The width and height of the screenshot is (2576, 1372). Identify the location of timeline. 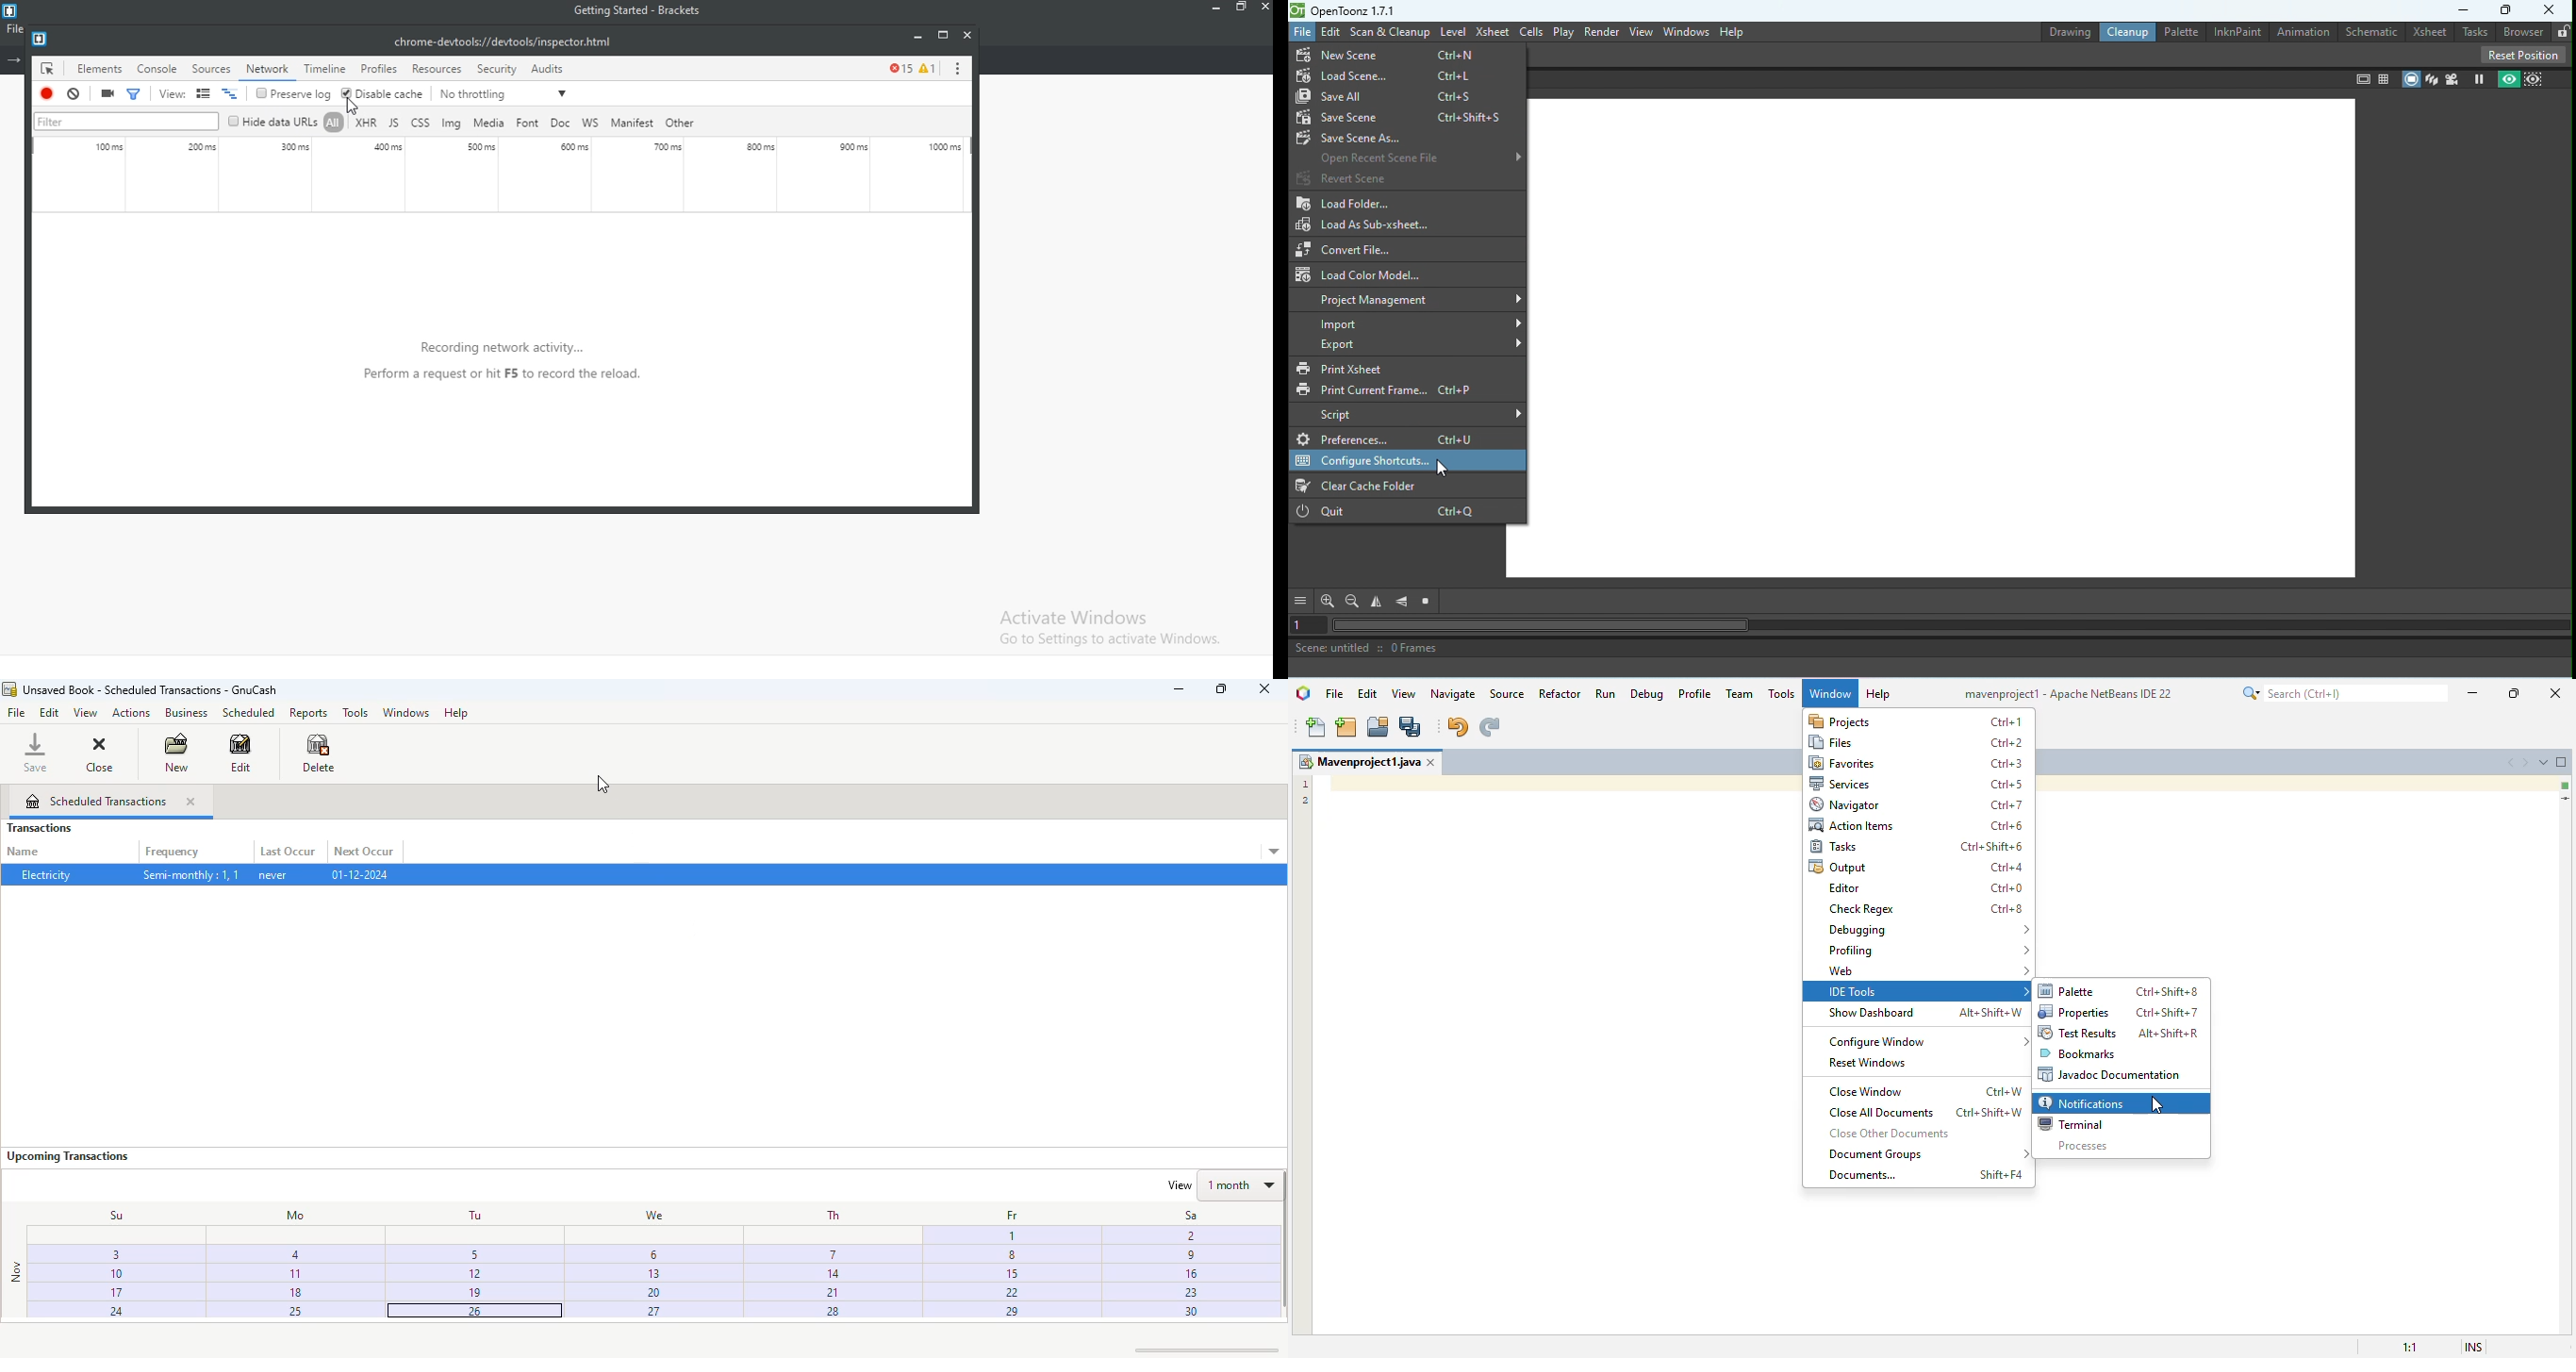
(325, 66).